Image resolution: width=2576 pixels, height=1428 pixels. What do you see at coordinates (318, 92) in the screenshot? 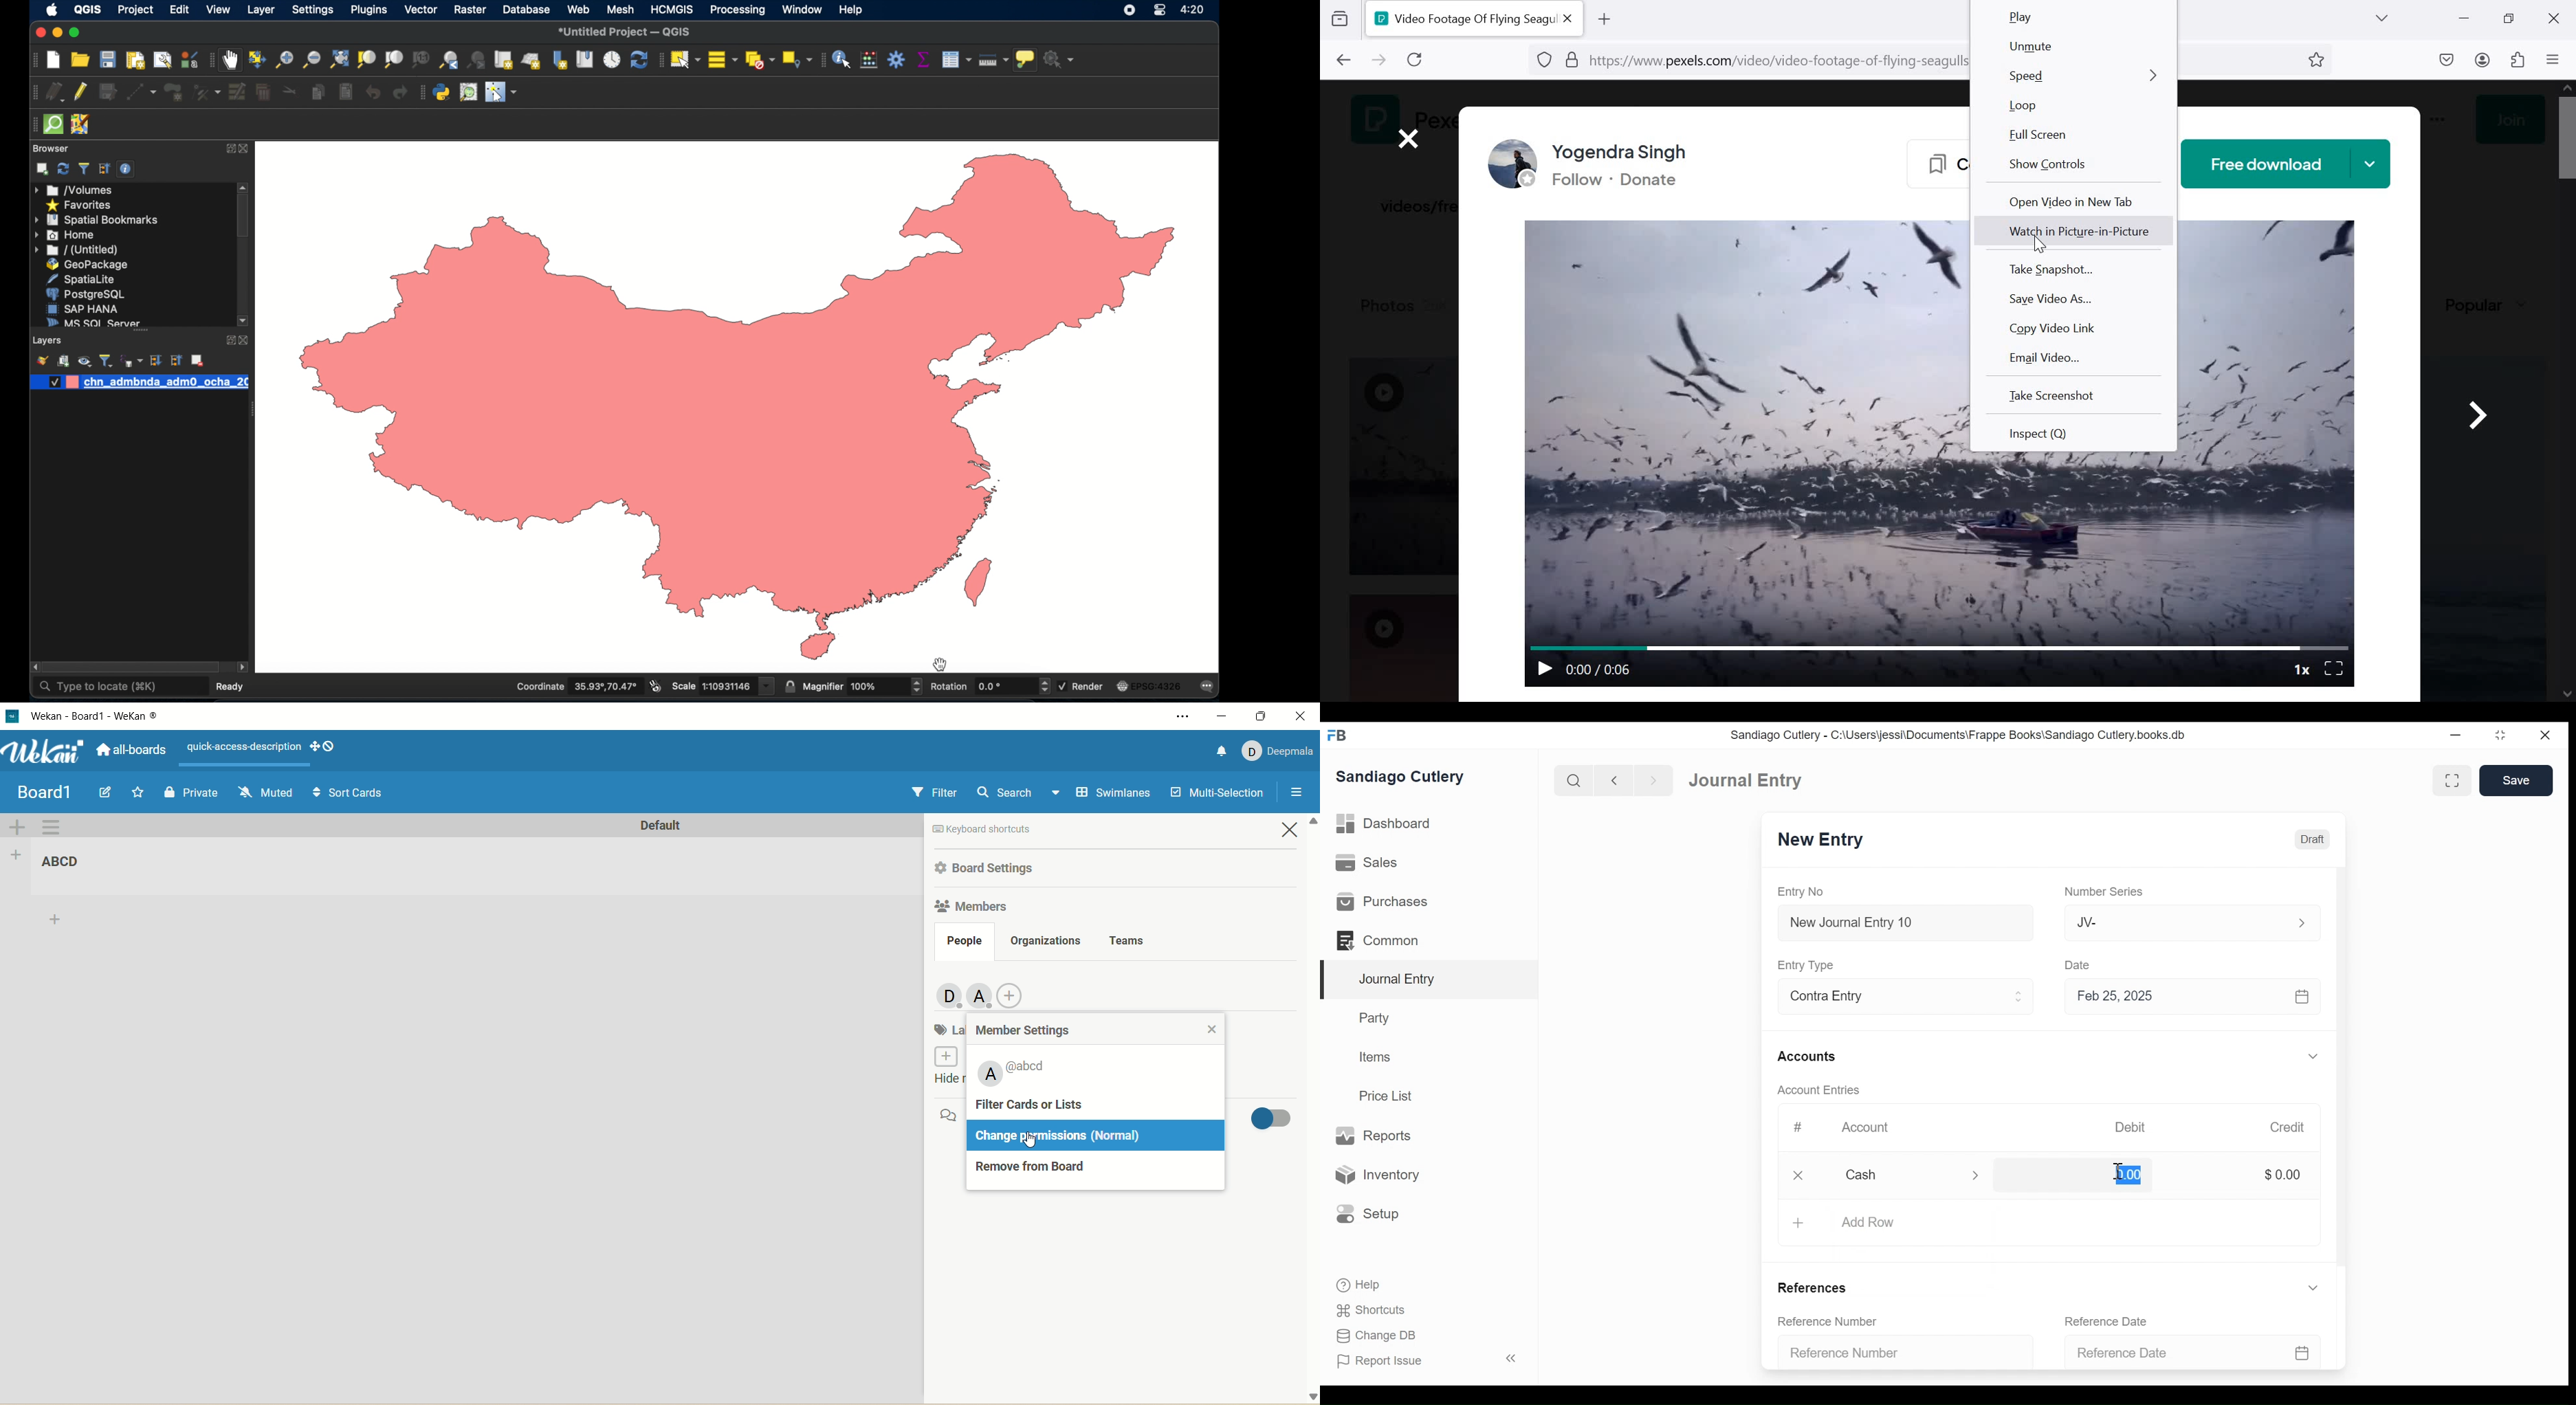
I see `copy features` at bounding box center [318, 92].